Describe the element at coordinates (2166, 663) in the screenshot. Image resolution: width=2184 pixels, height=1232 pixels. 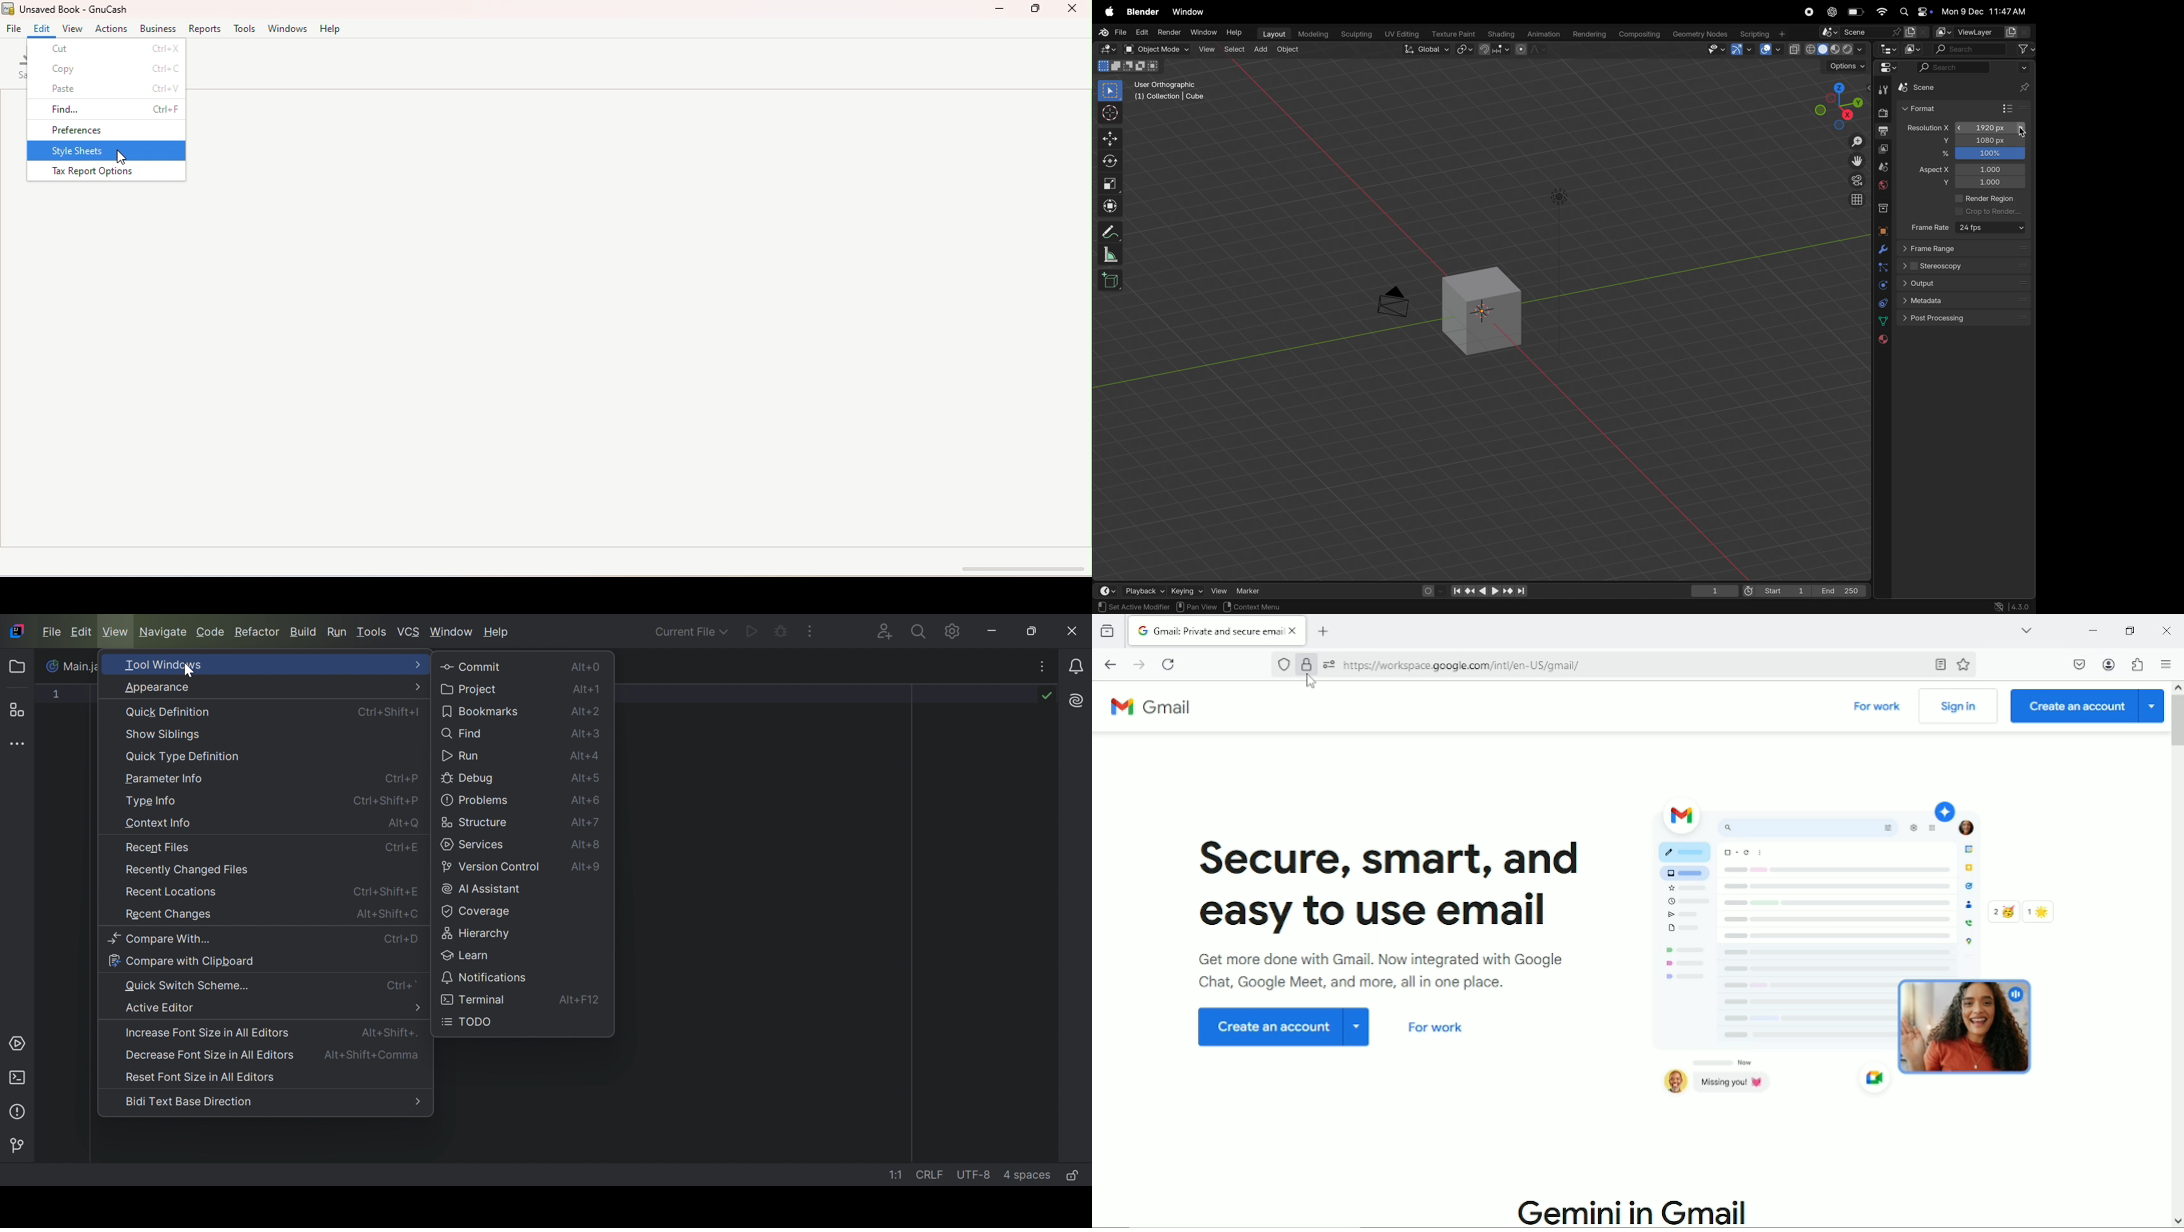
I see `Open application menu` at that location.